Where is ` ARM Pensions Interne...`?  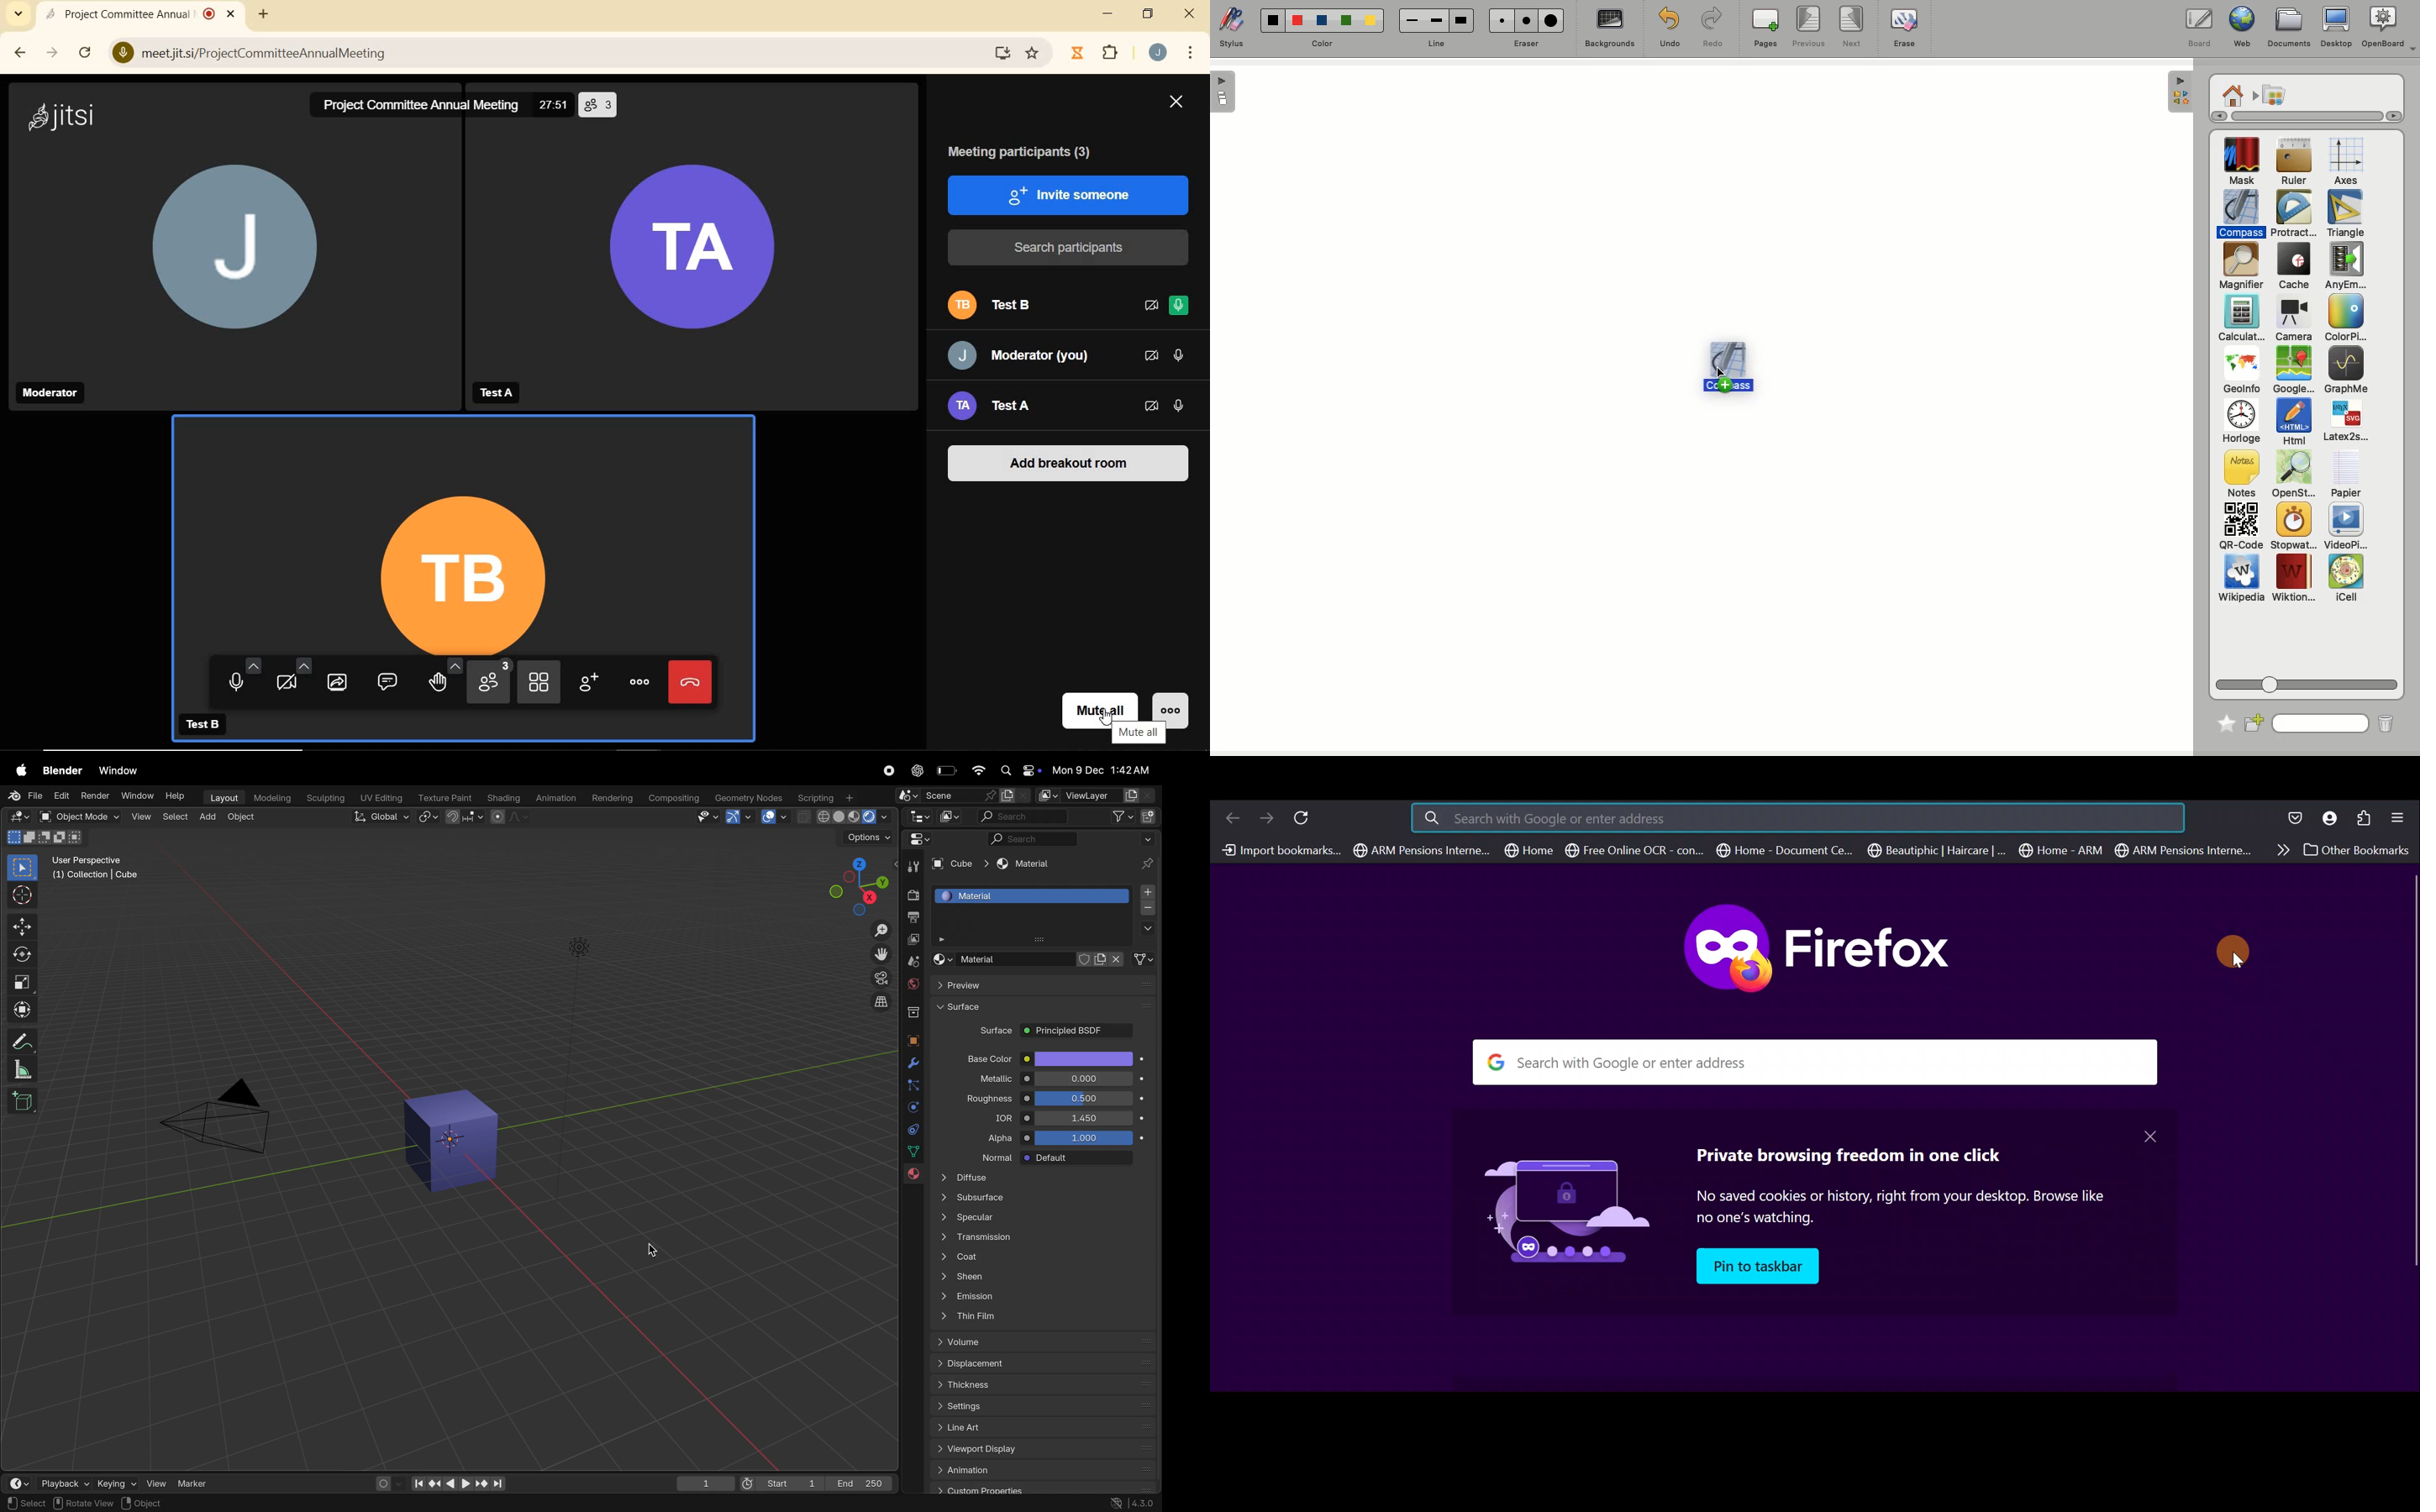  ARM Pensions Interne... is located at coordinates (1422, 850).